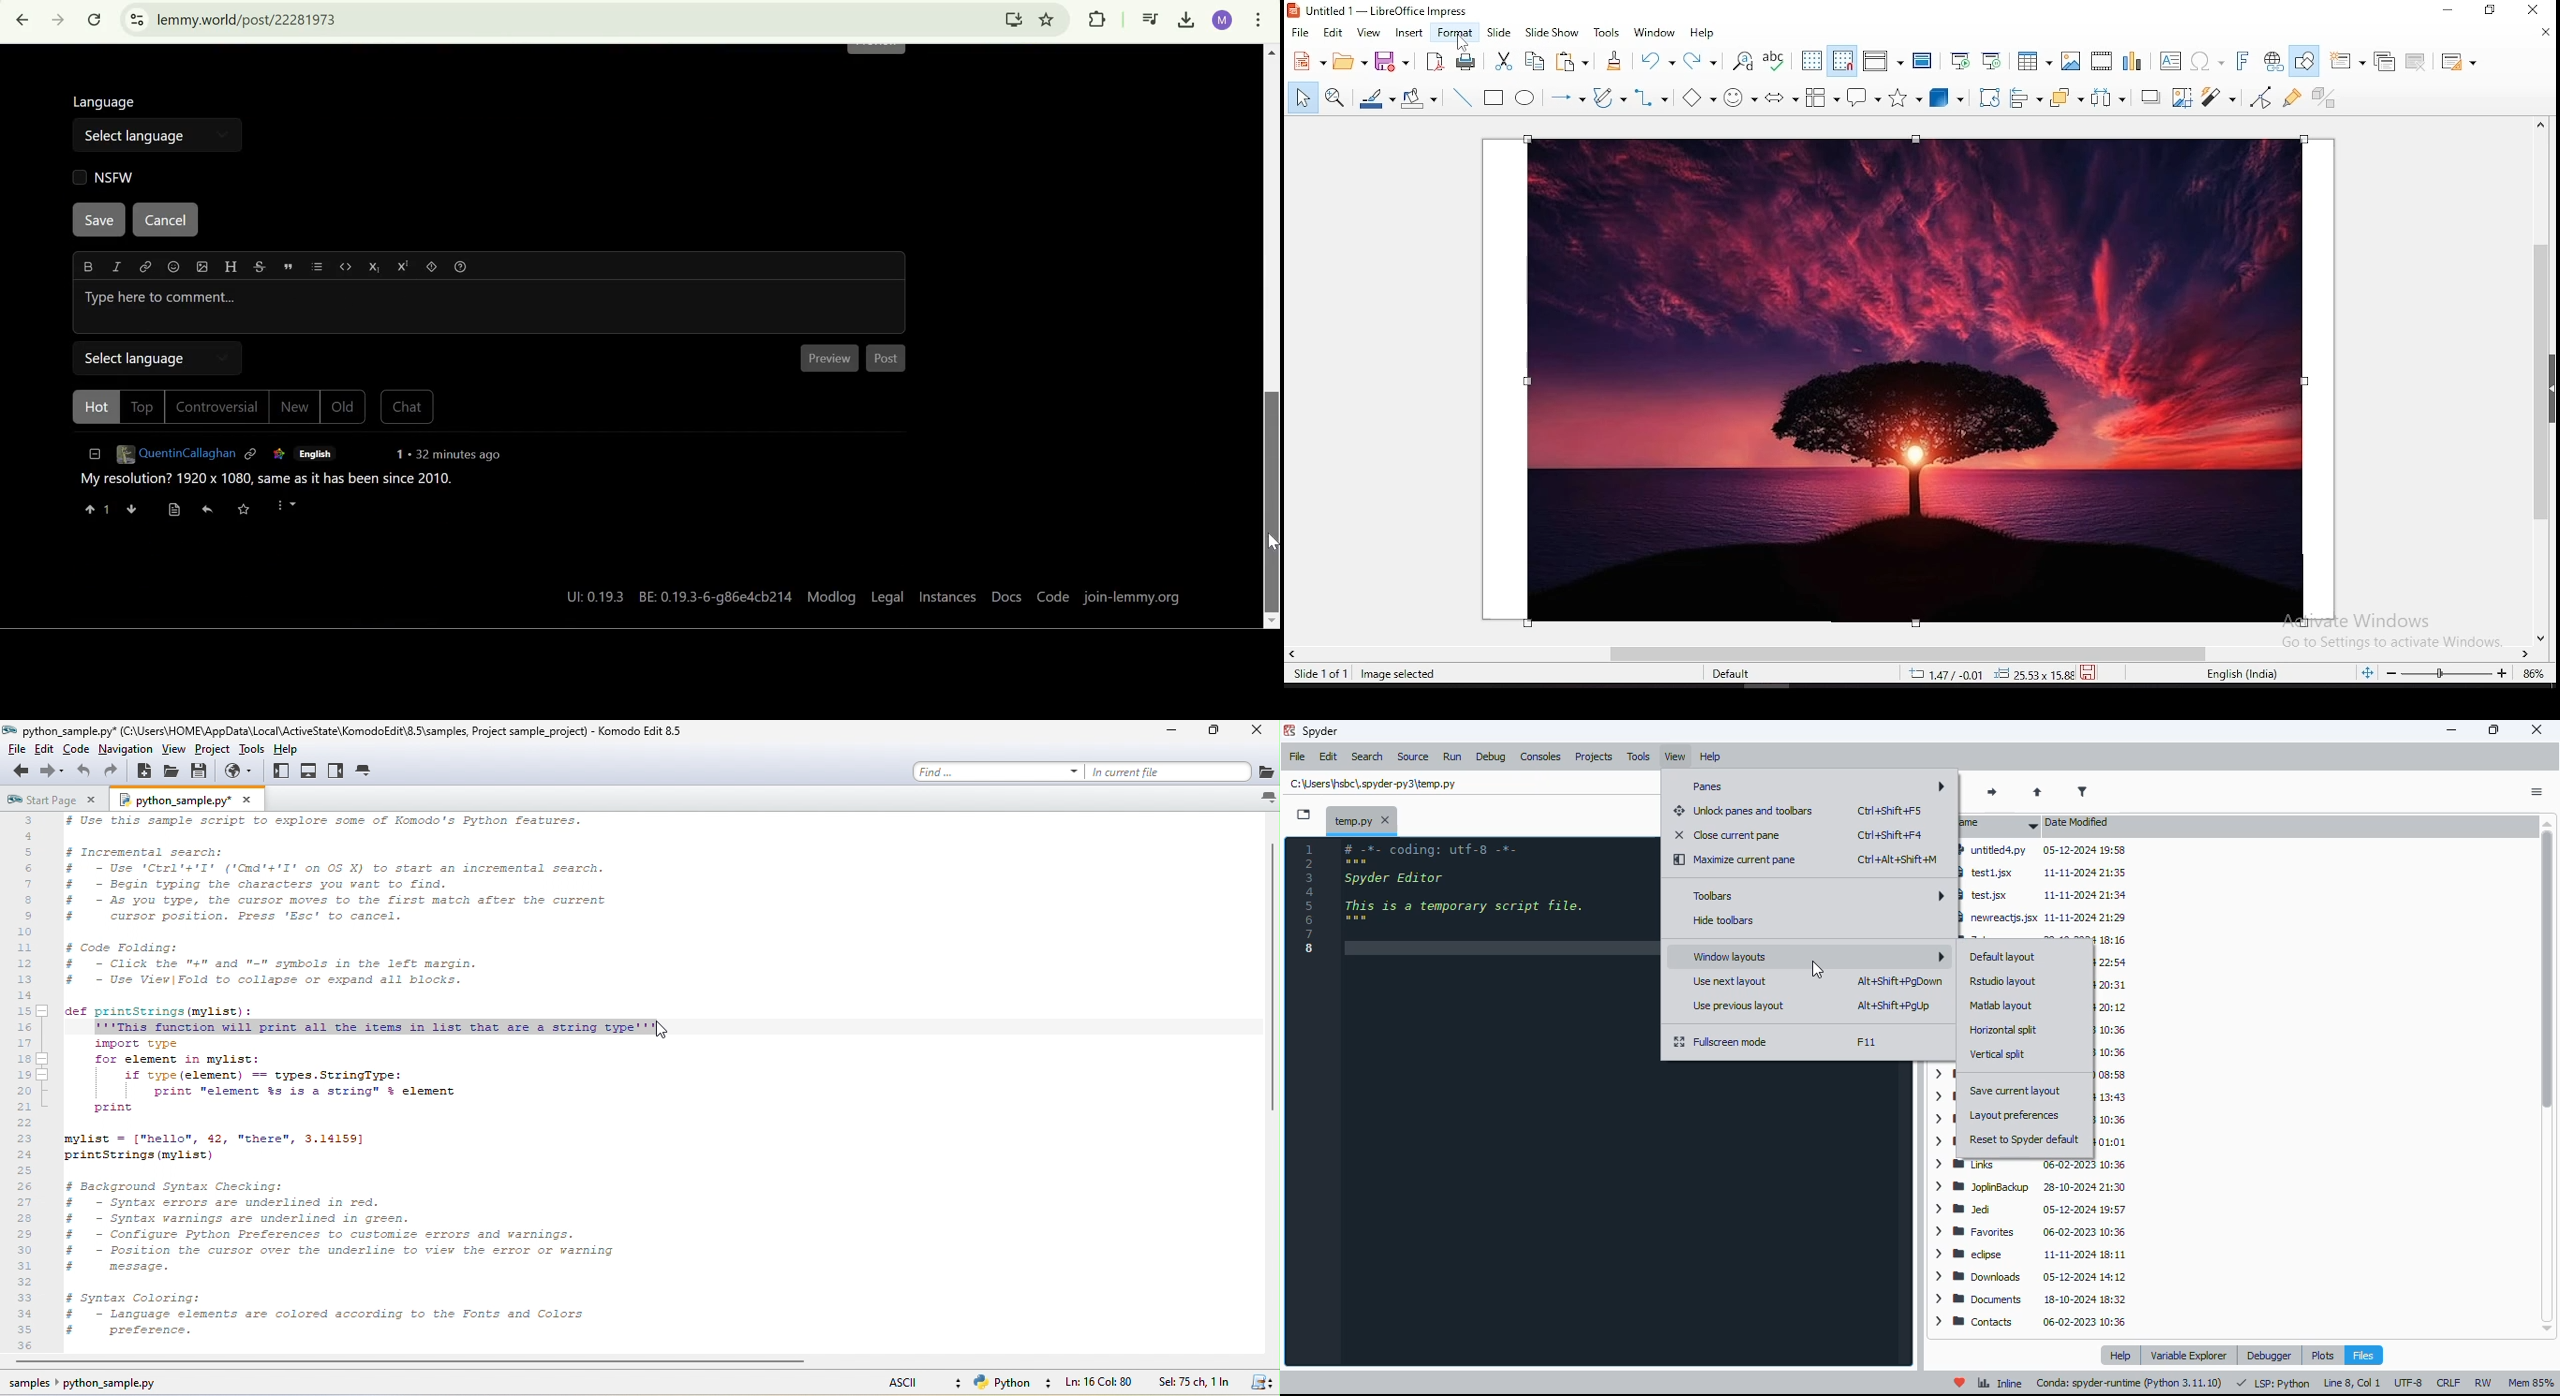  I want to click on debugger, so click(2270, 1356).